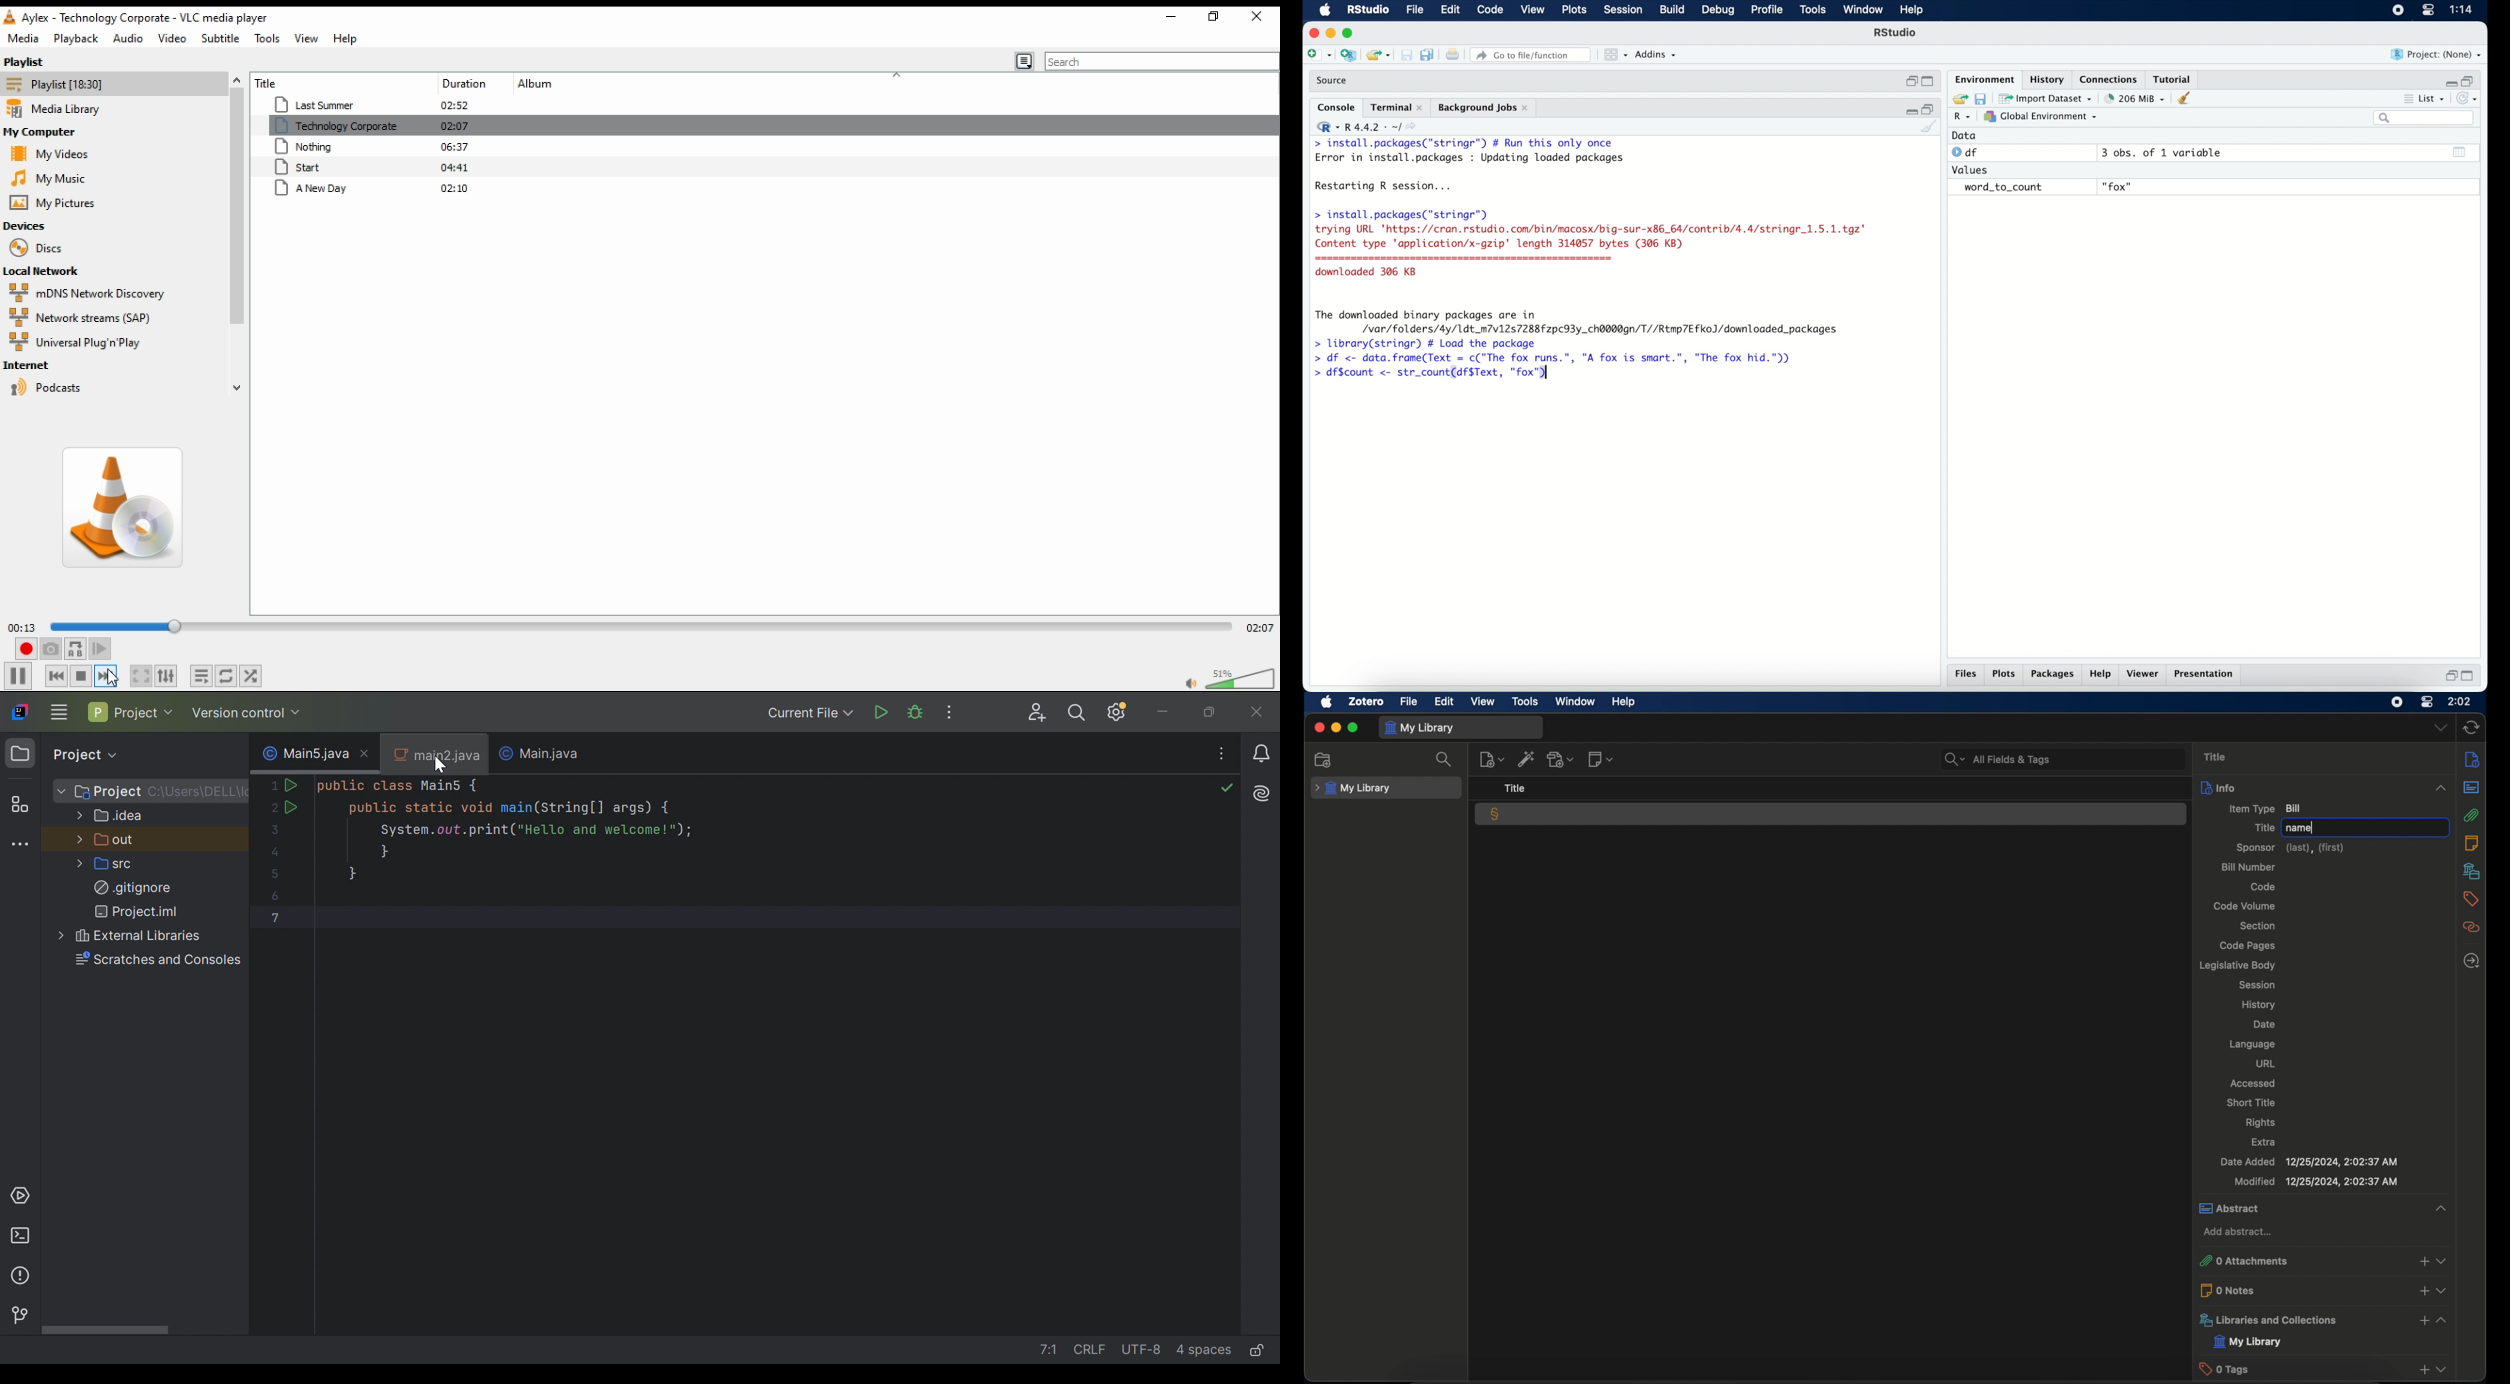 The width and height of the screenshot is (2520, 1400). I want to click on packages, so click(2053, 675).